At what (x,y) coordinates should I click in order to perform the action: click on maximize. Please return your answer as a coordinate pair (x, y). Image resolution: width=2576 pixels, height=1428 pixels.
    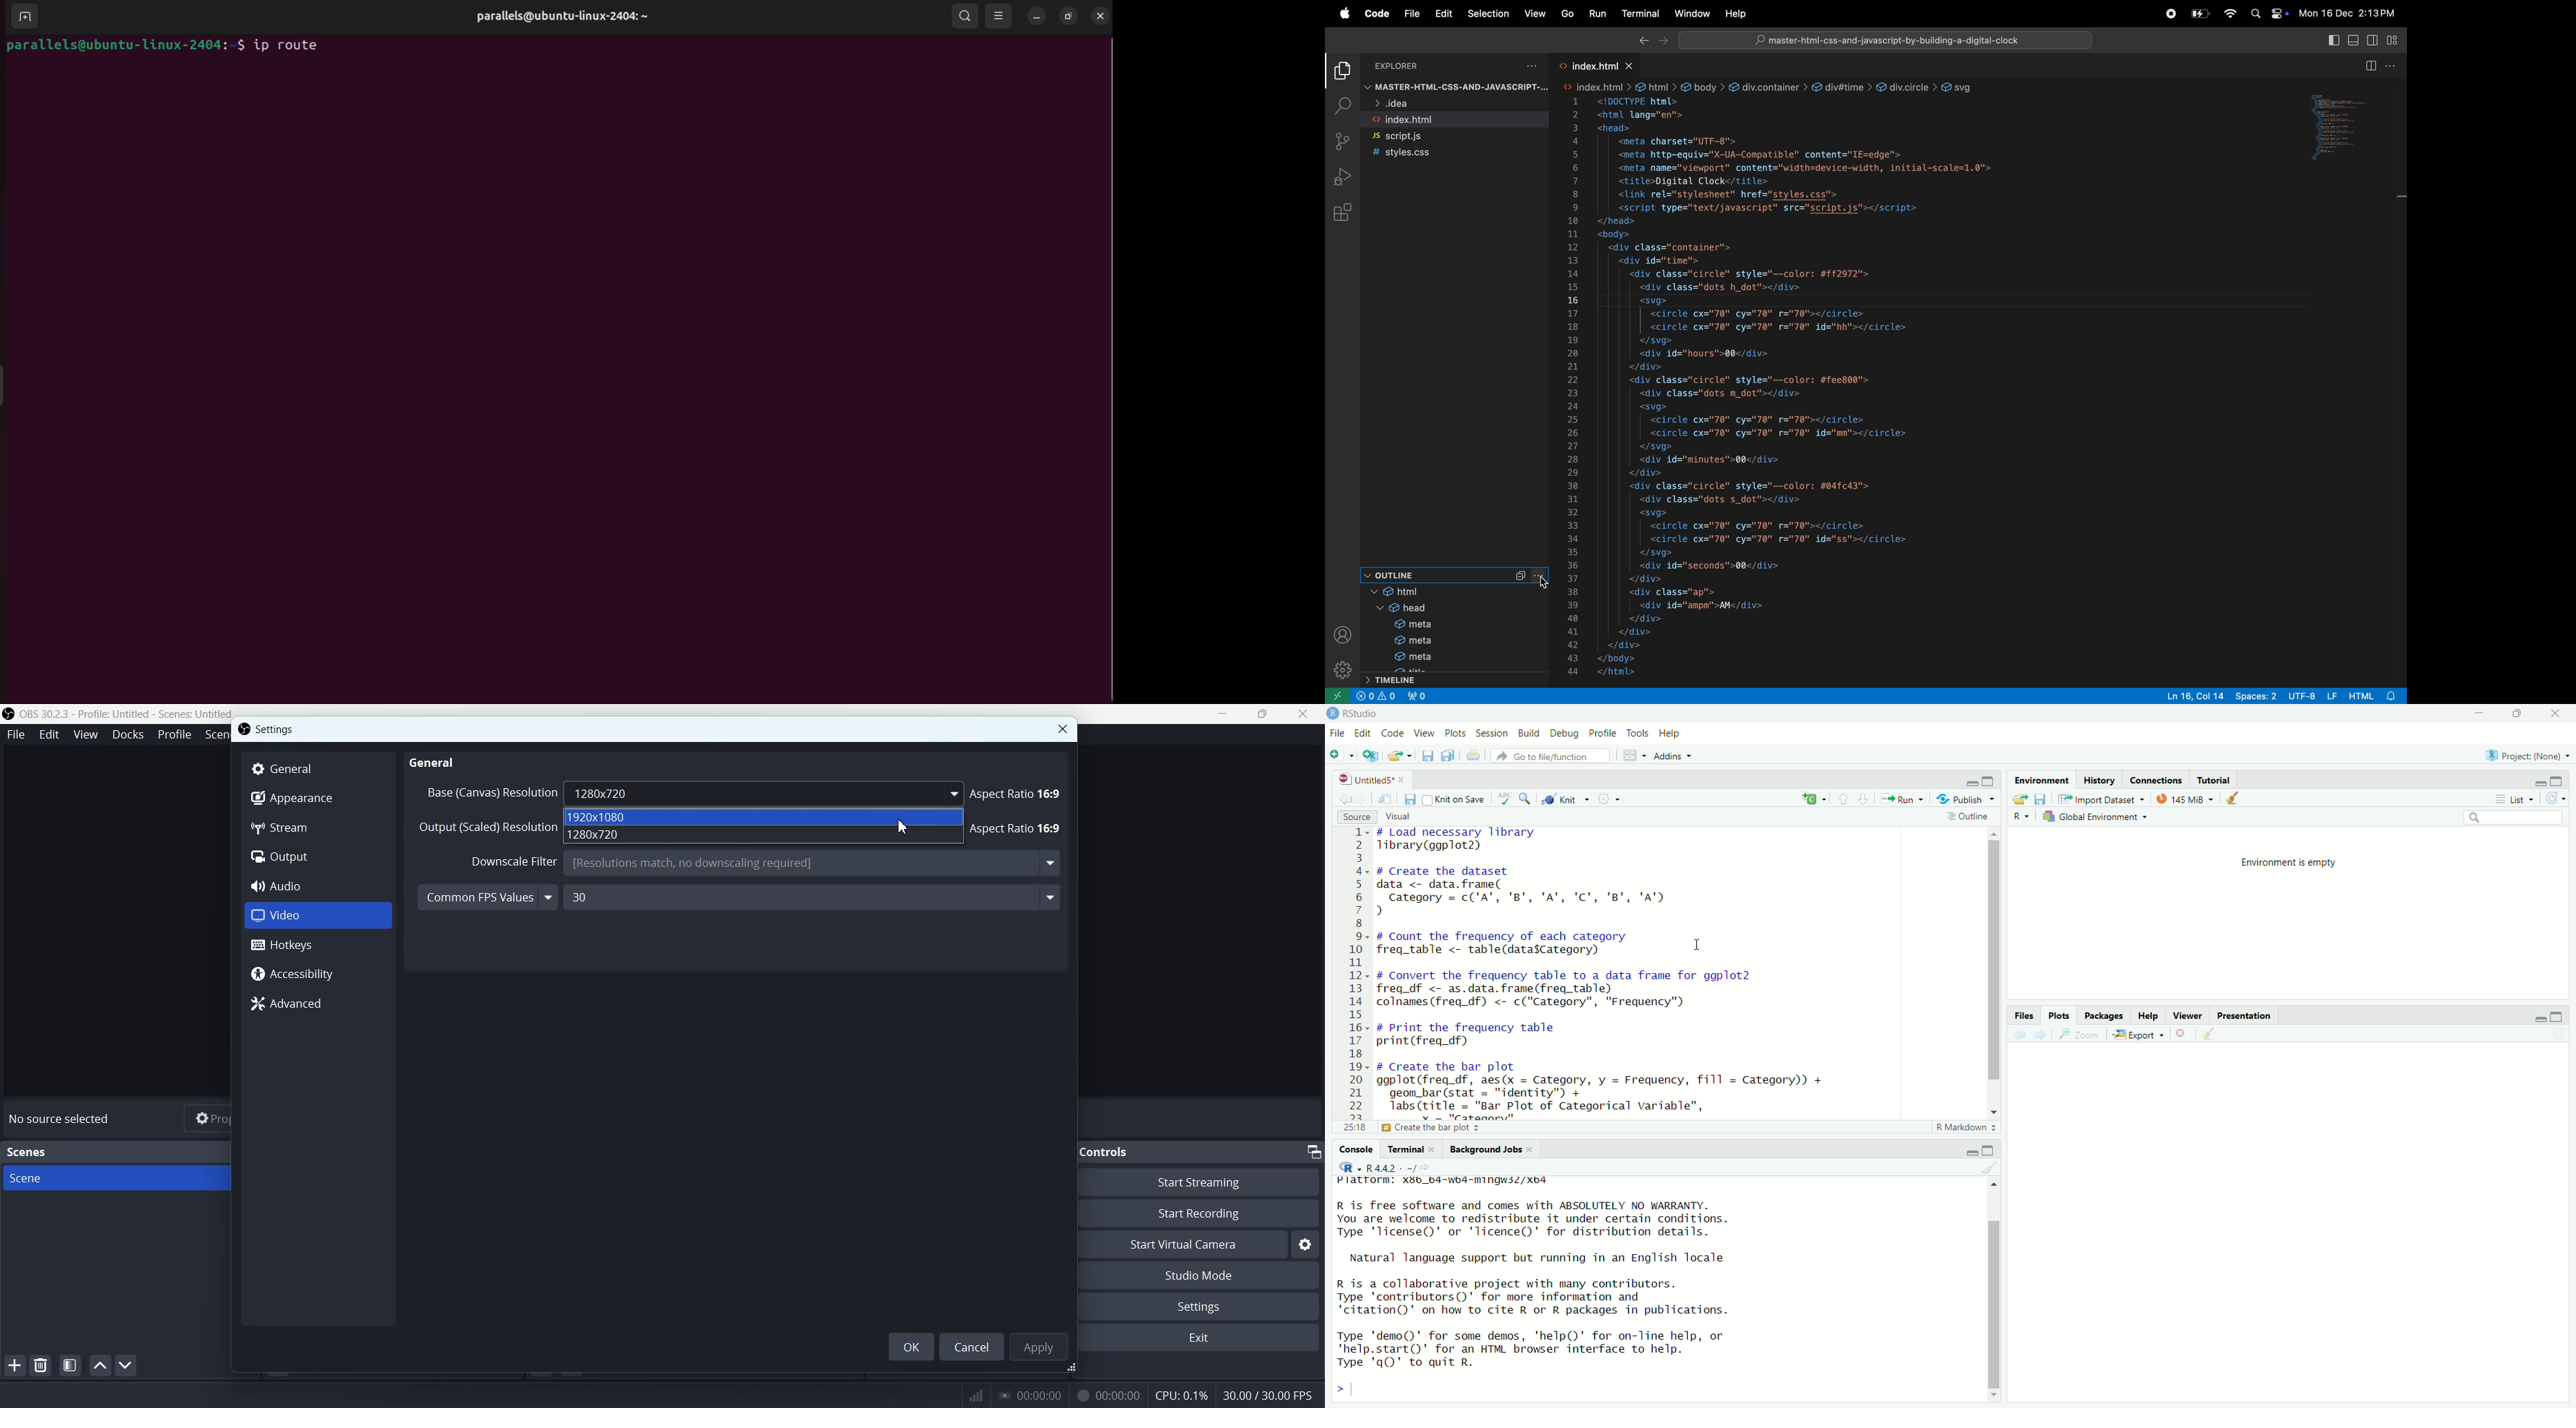
    Looking at the image, I should click on (2521, 714).